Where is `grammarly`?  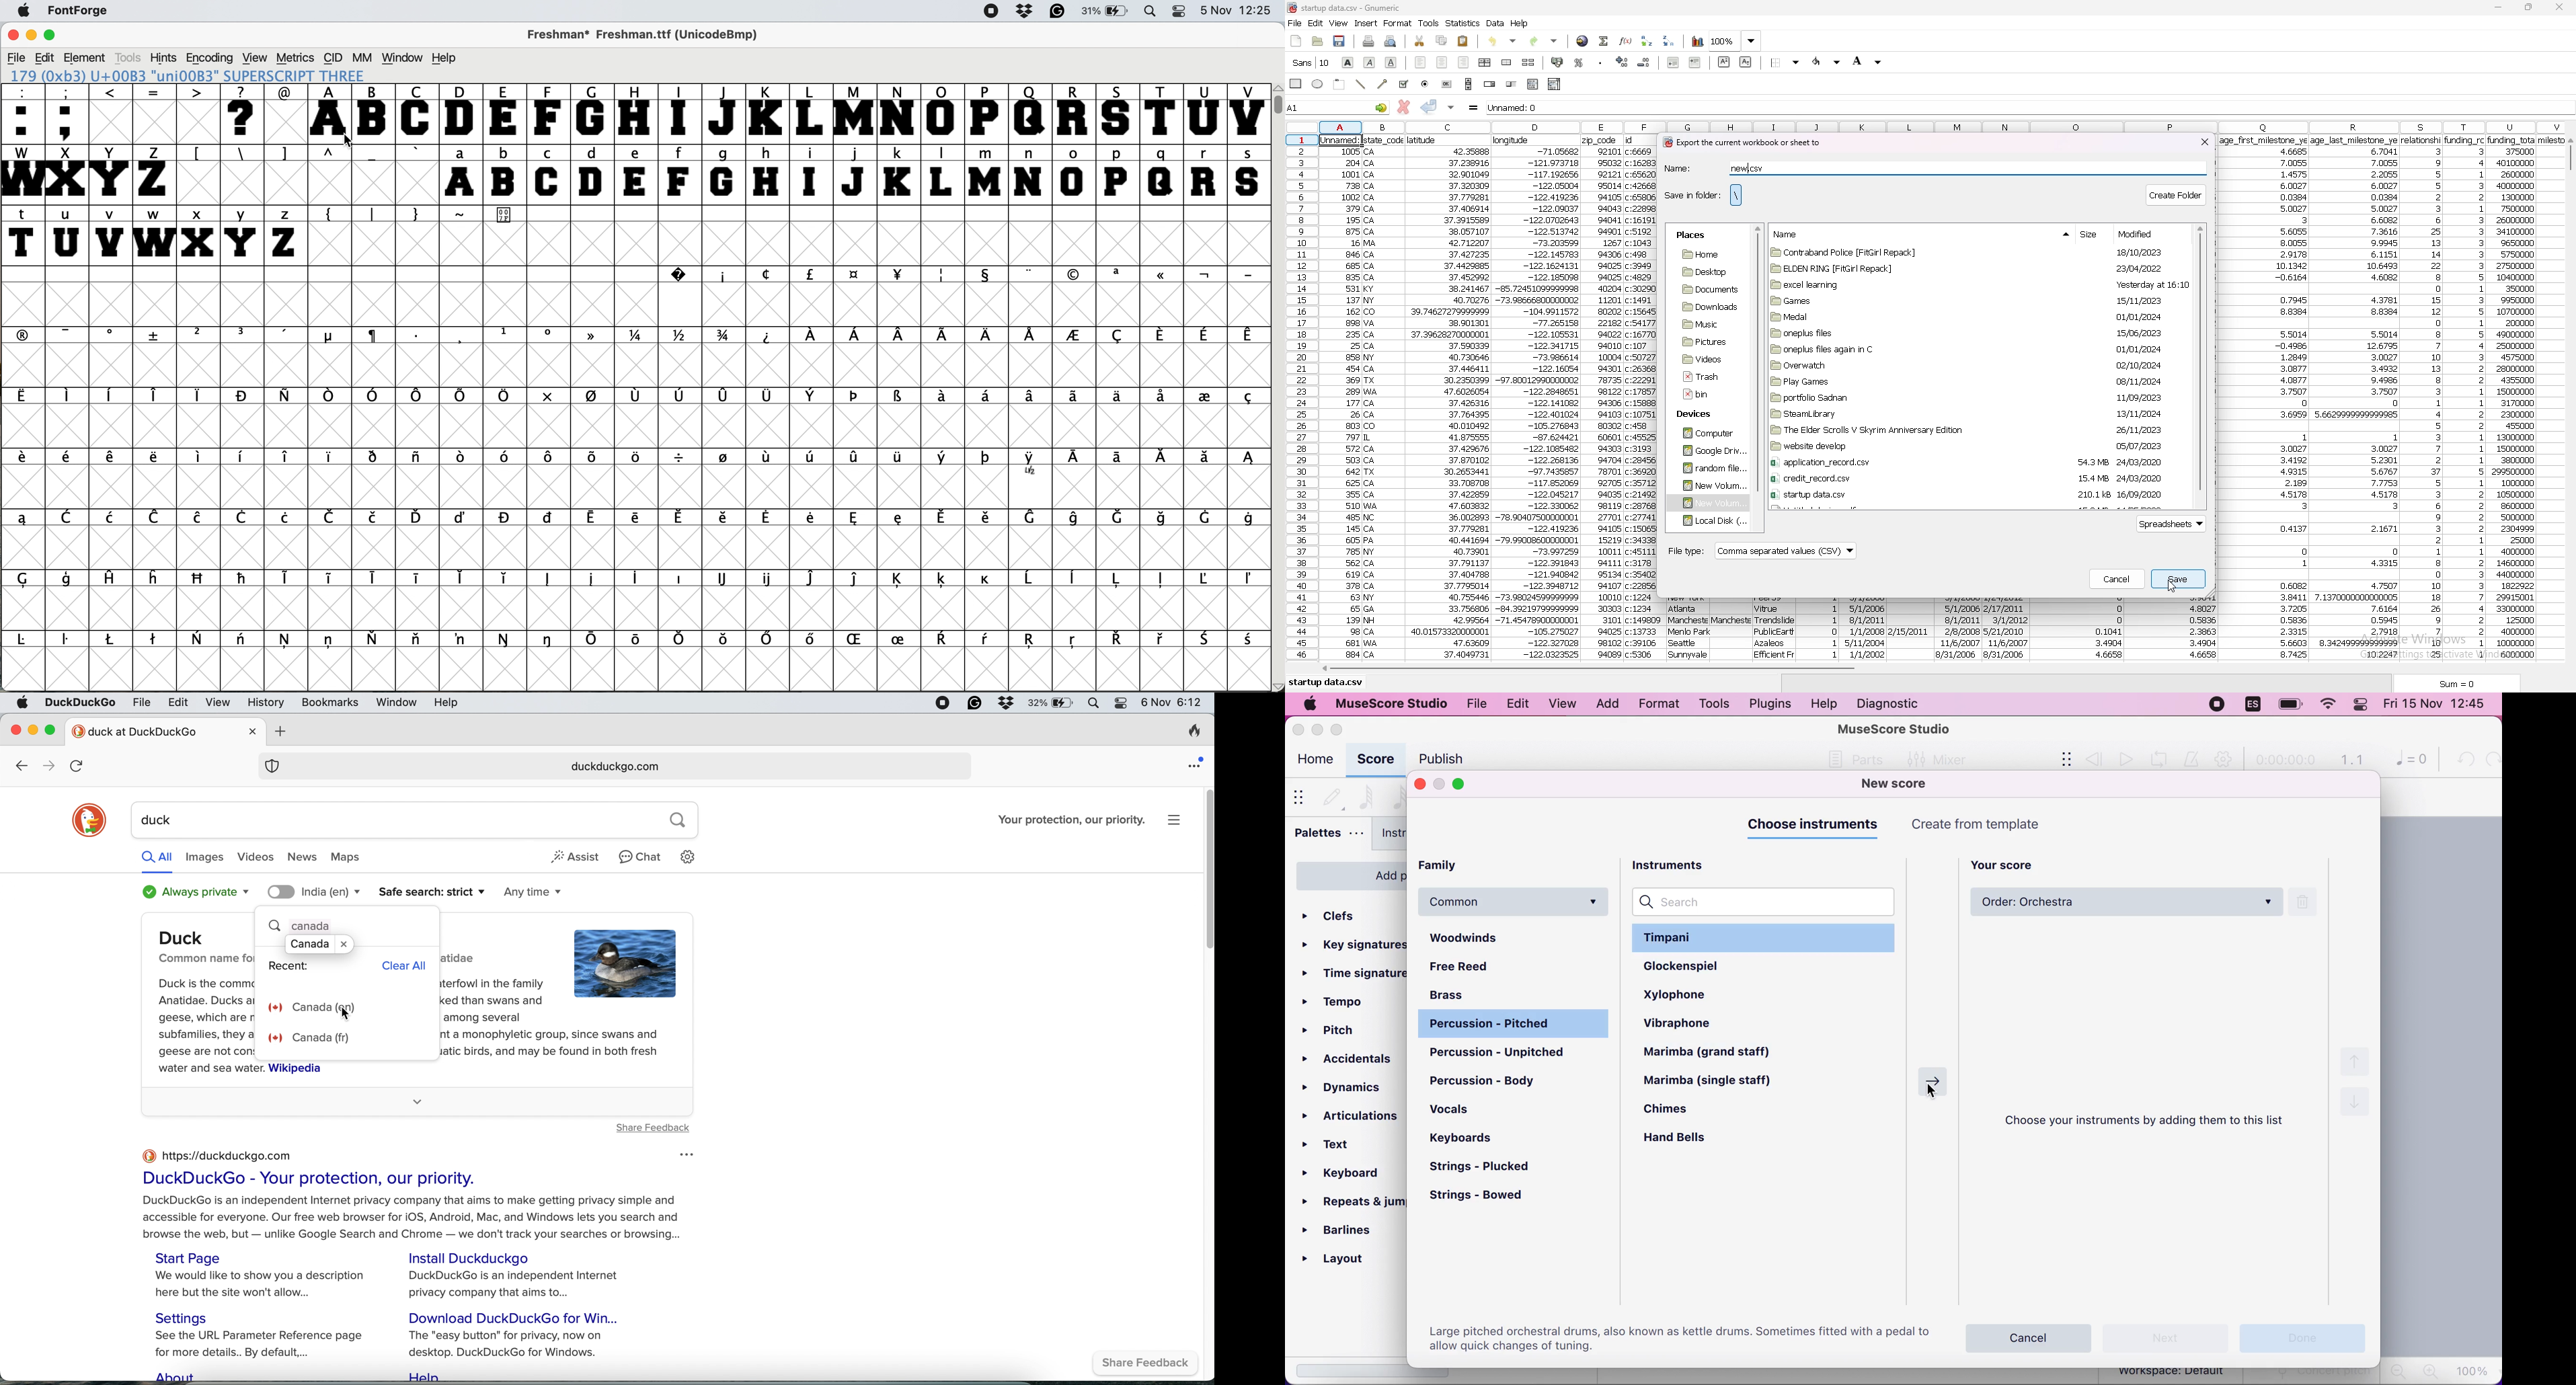 grammarly is located at coordinates (973, 703).